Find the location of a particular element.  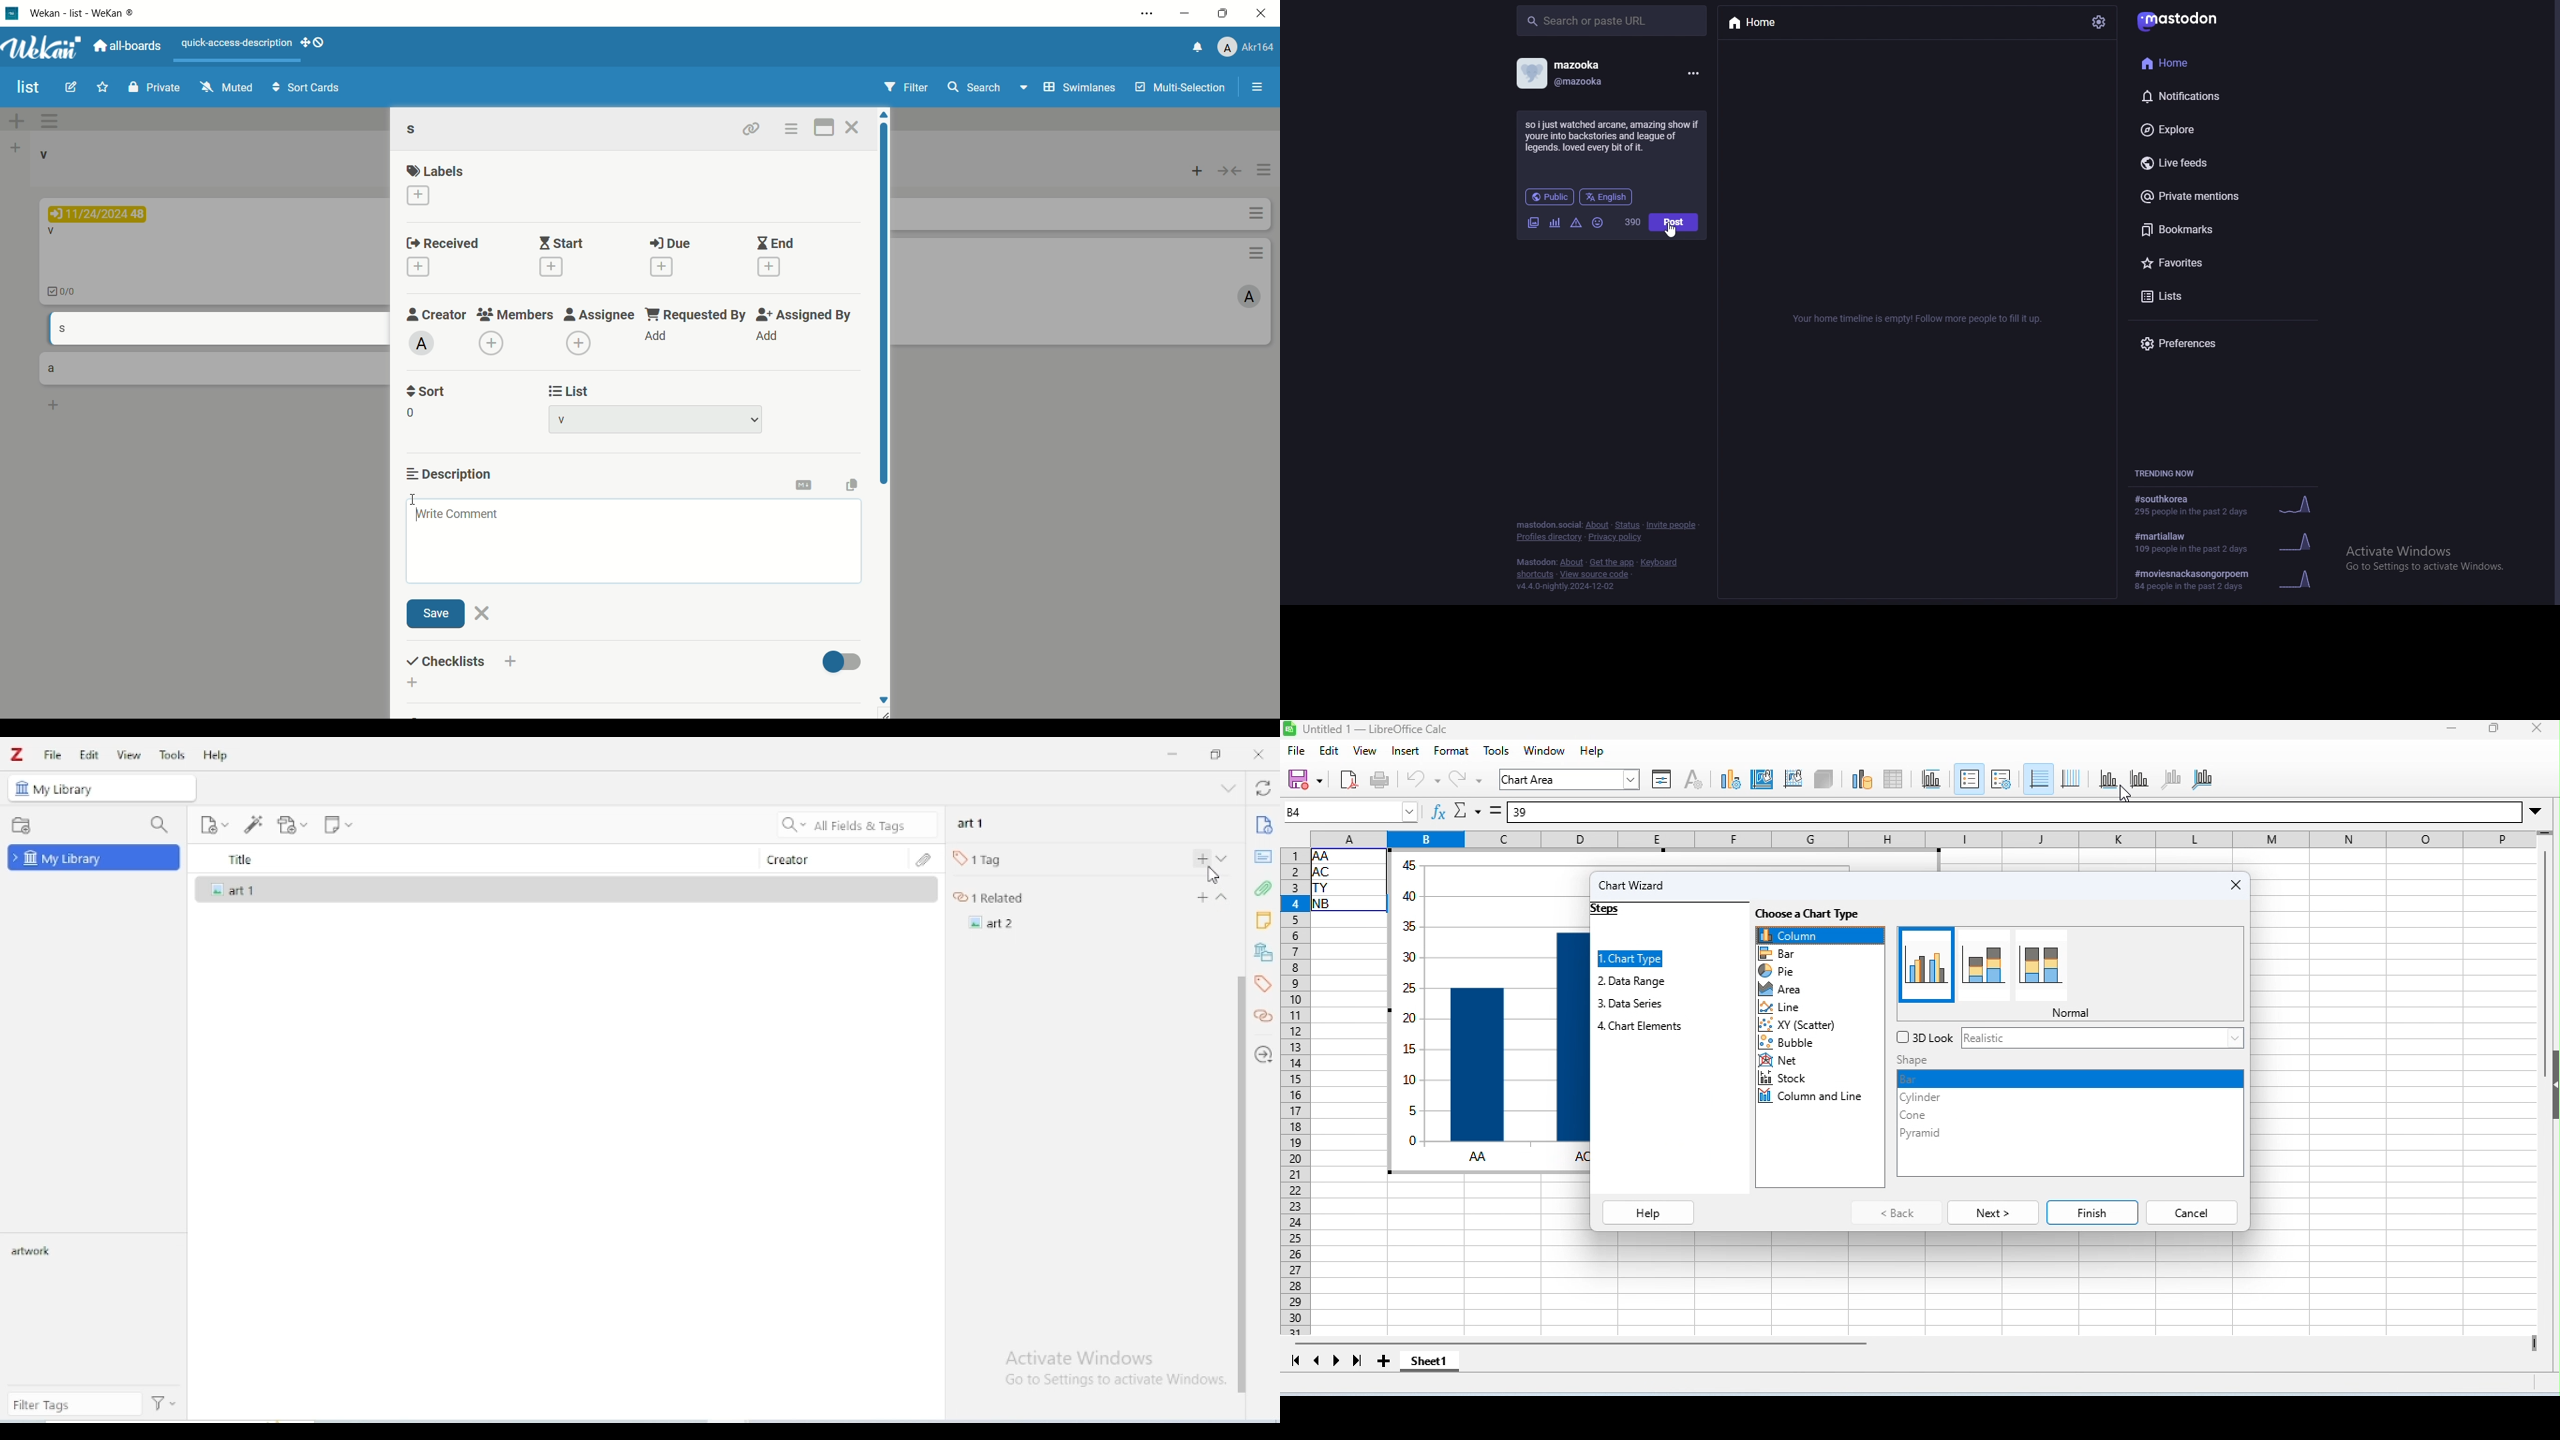

view is located at coordinates (1365, 751).